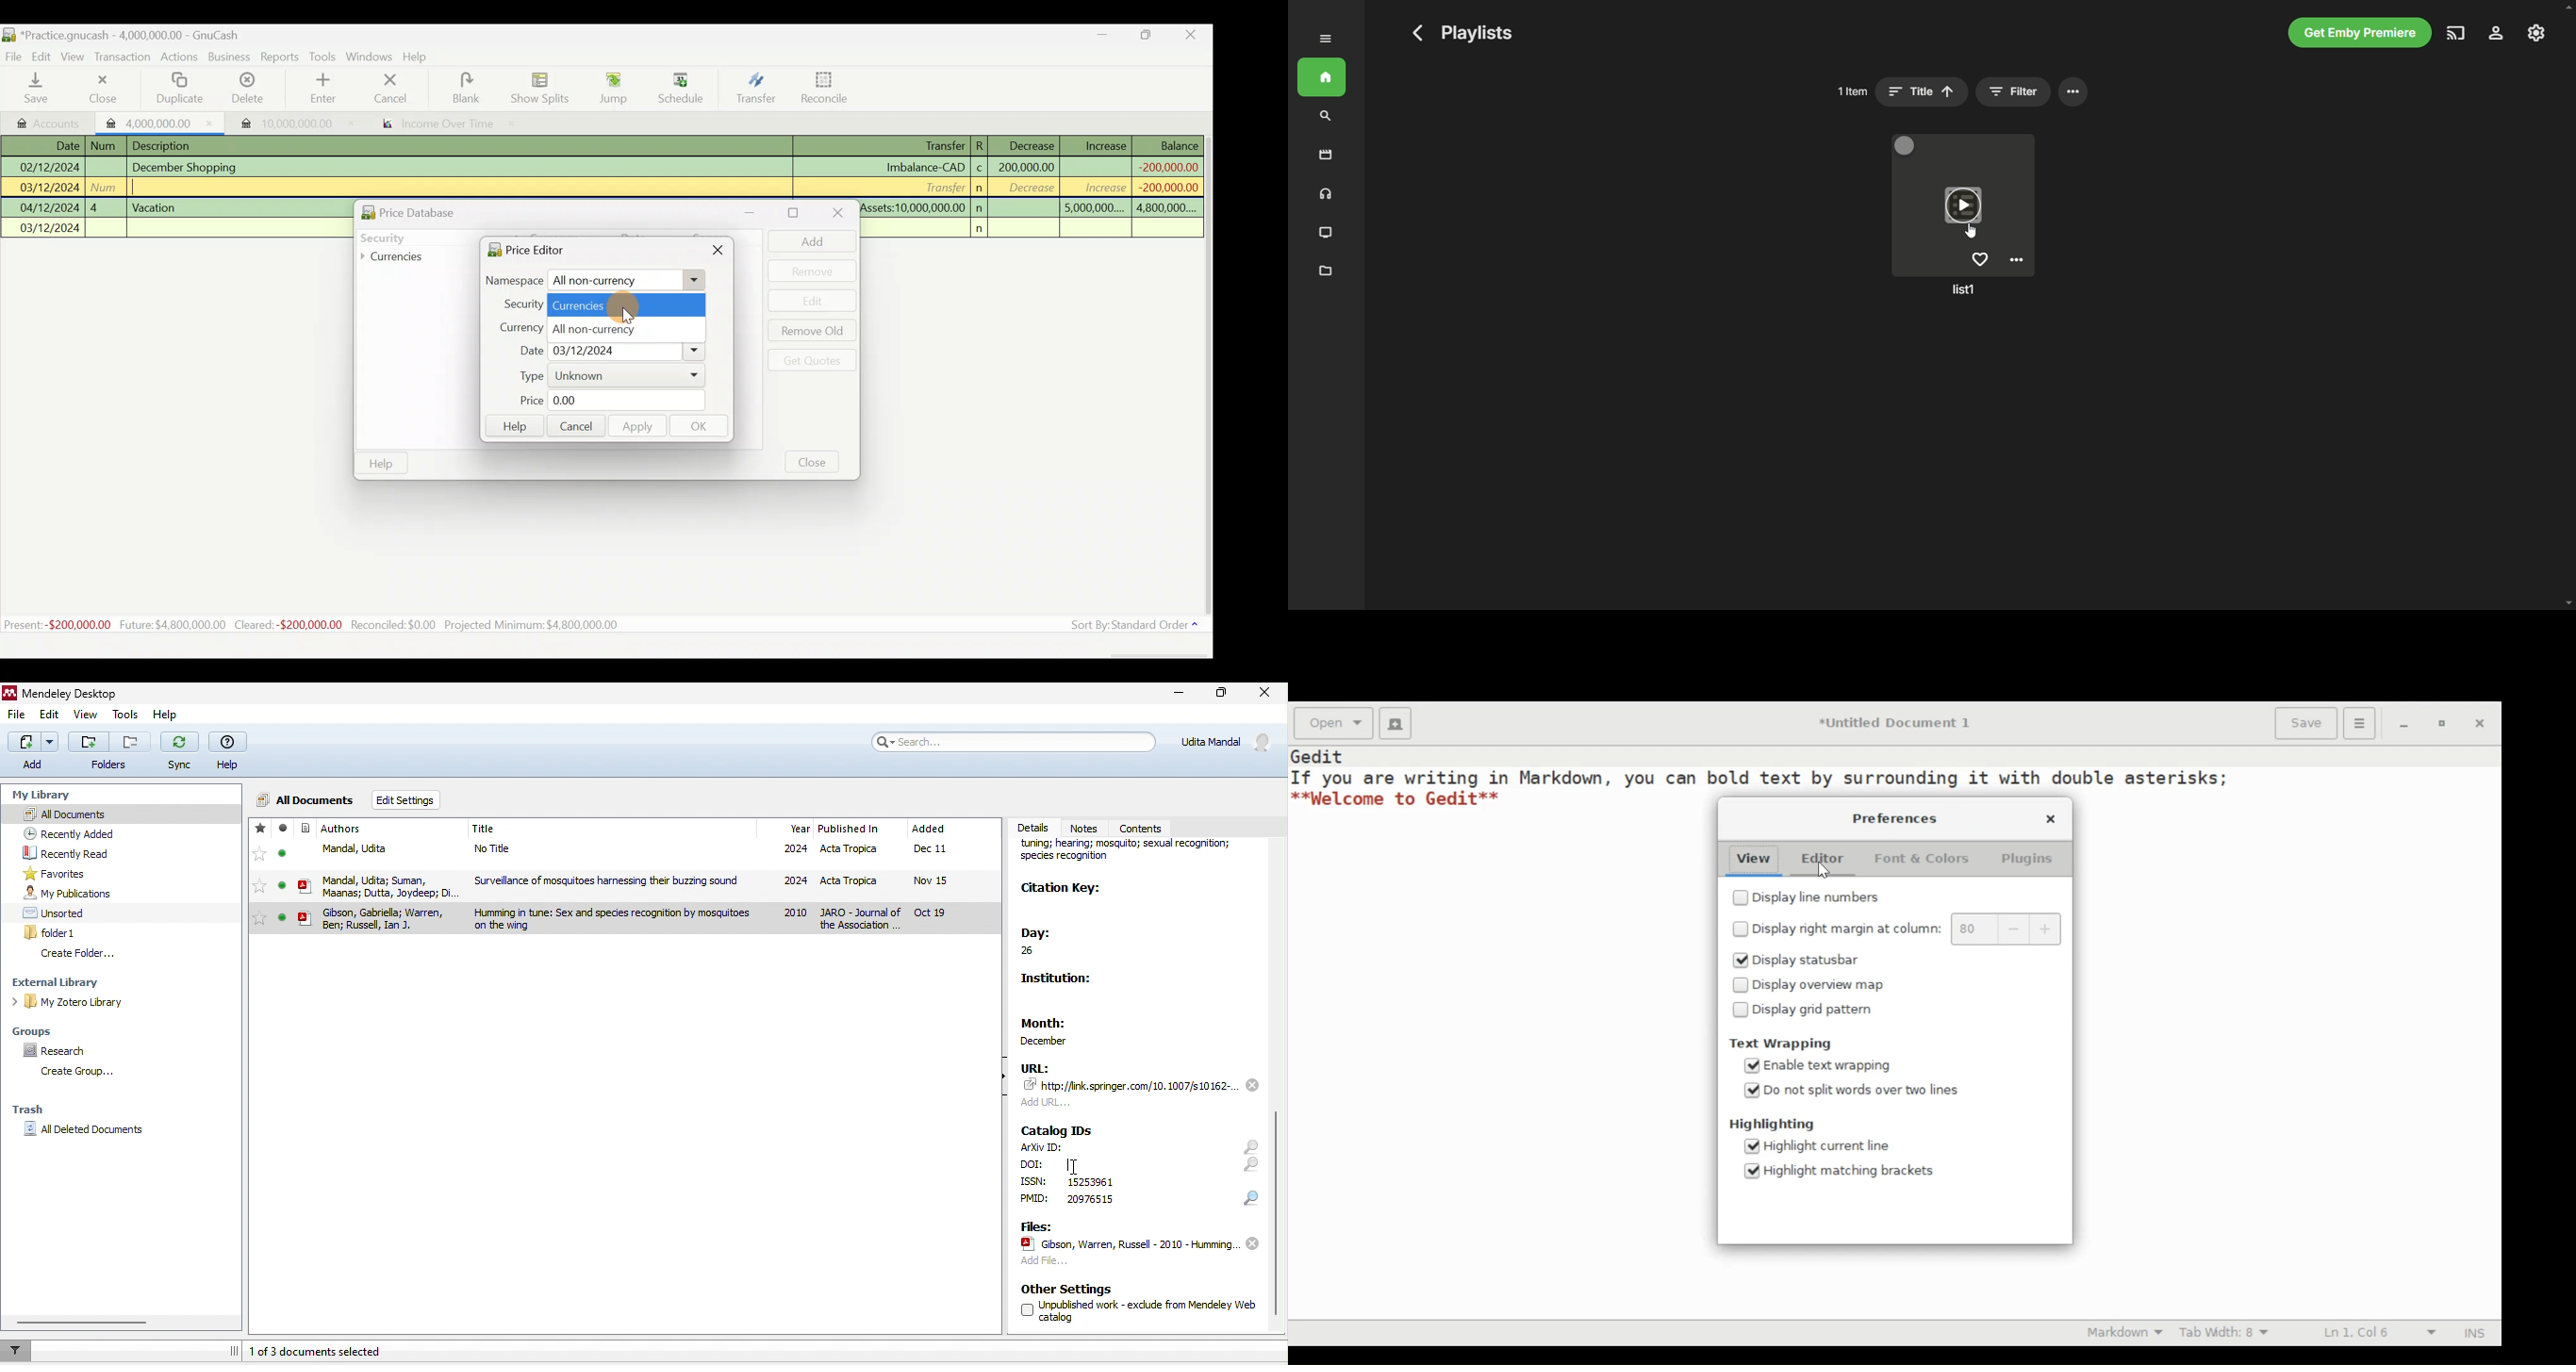 This screenshot has height=1372, width=2576. Describe the element at coordinates (1866, 1090) in the screenshot. I see `Do not split words over two lines` at that location.